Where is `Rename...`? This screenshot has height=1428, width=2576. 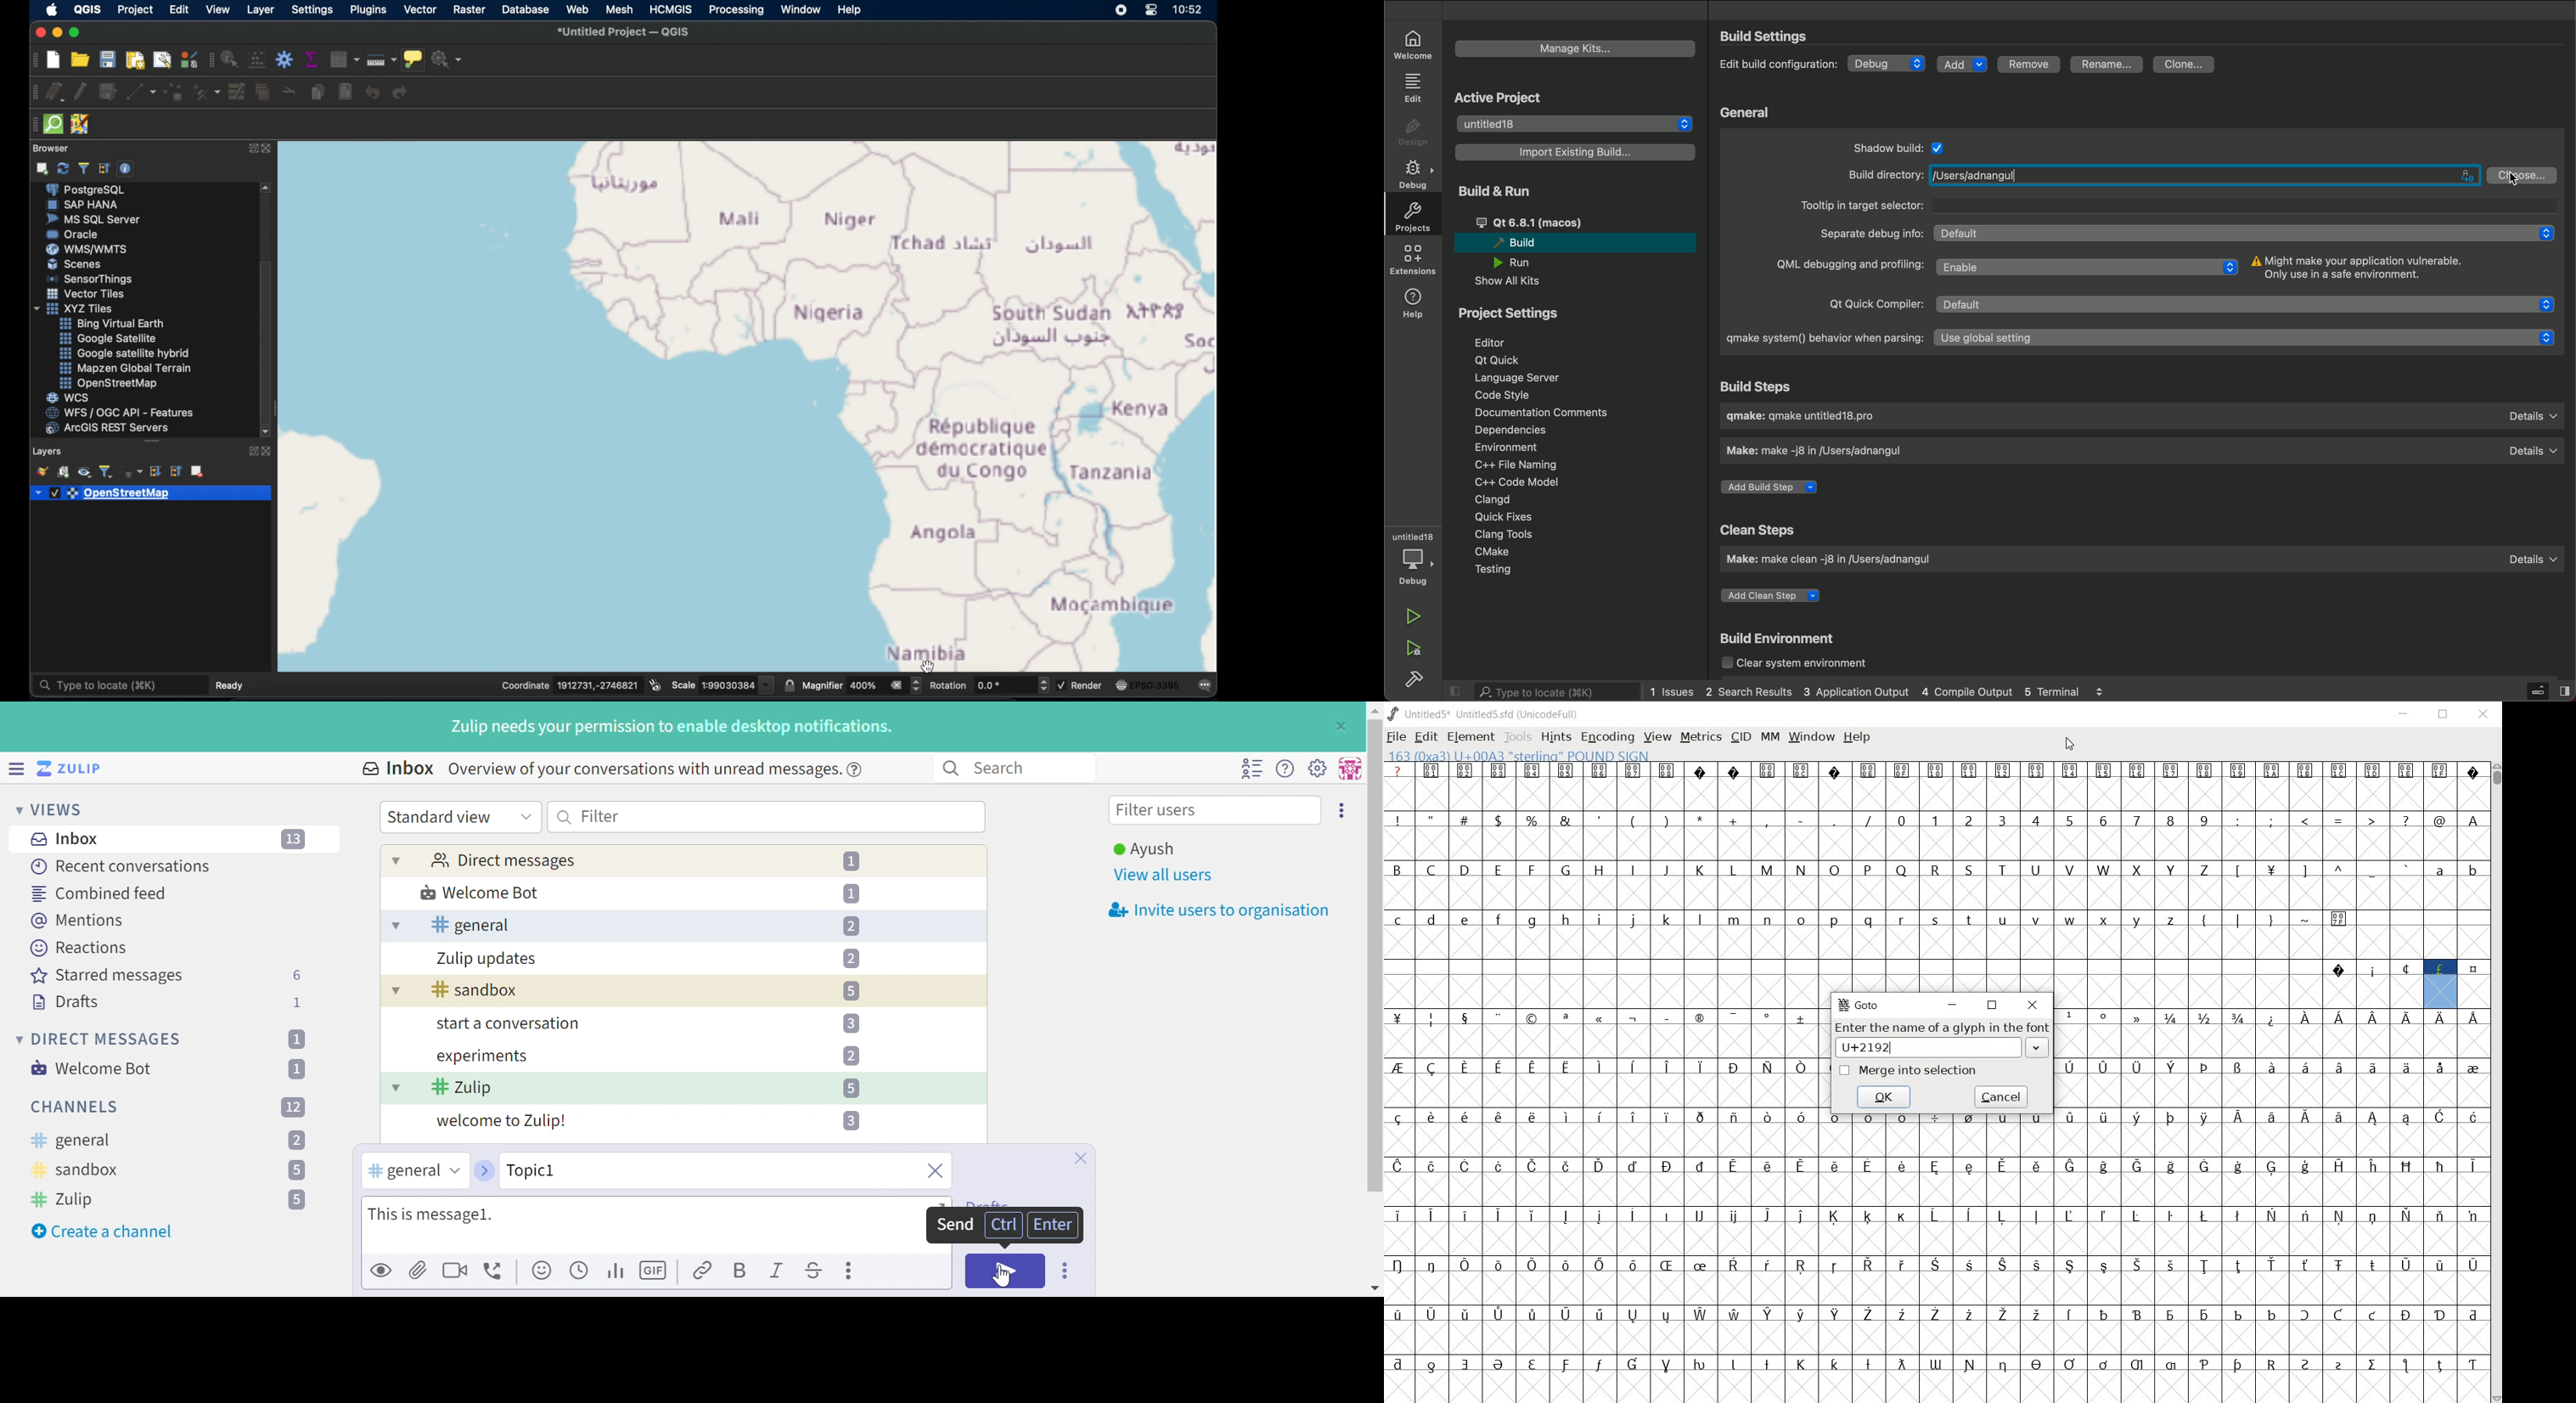
Rename... is located at coordinates (2108, 65).